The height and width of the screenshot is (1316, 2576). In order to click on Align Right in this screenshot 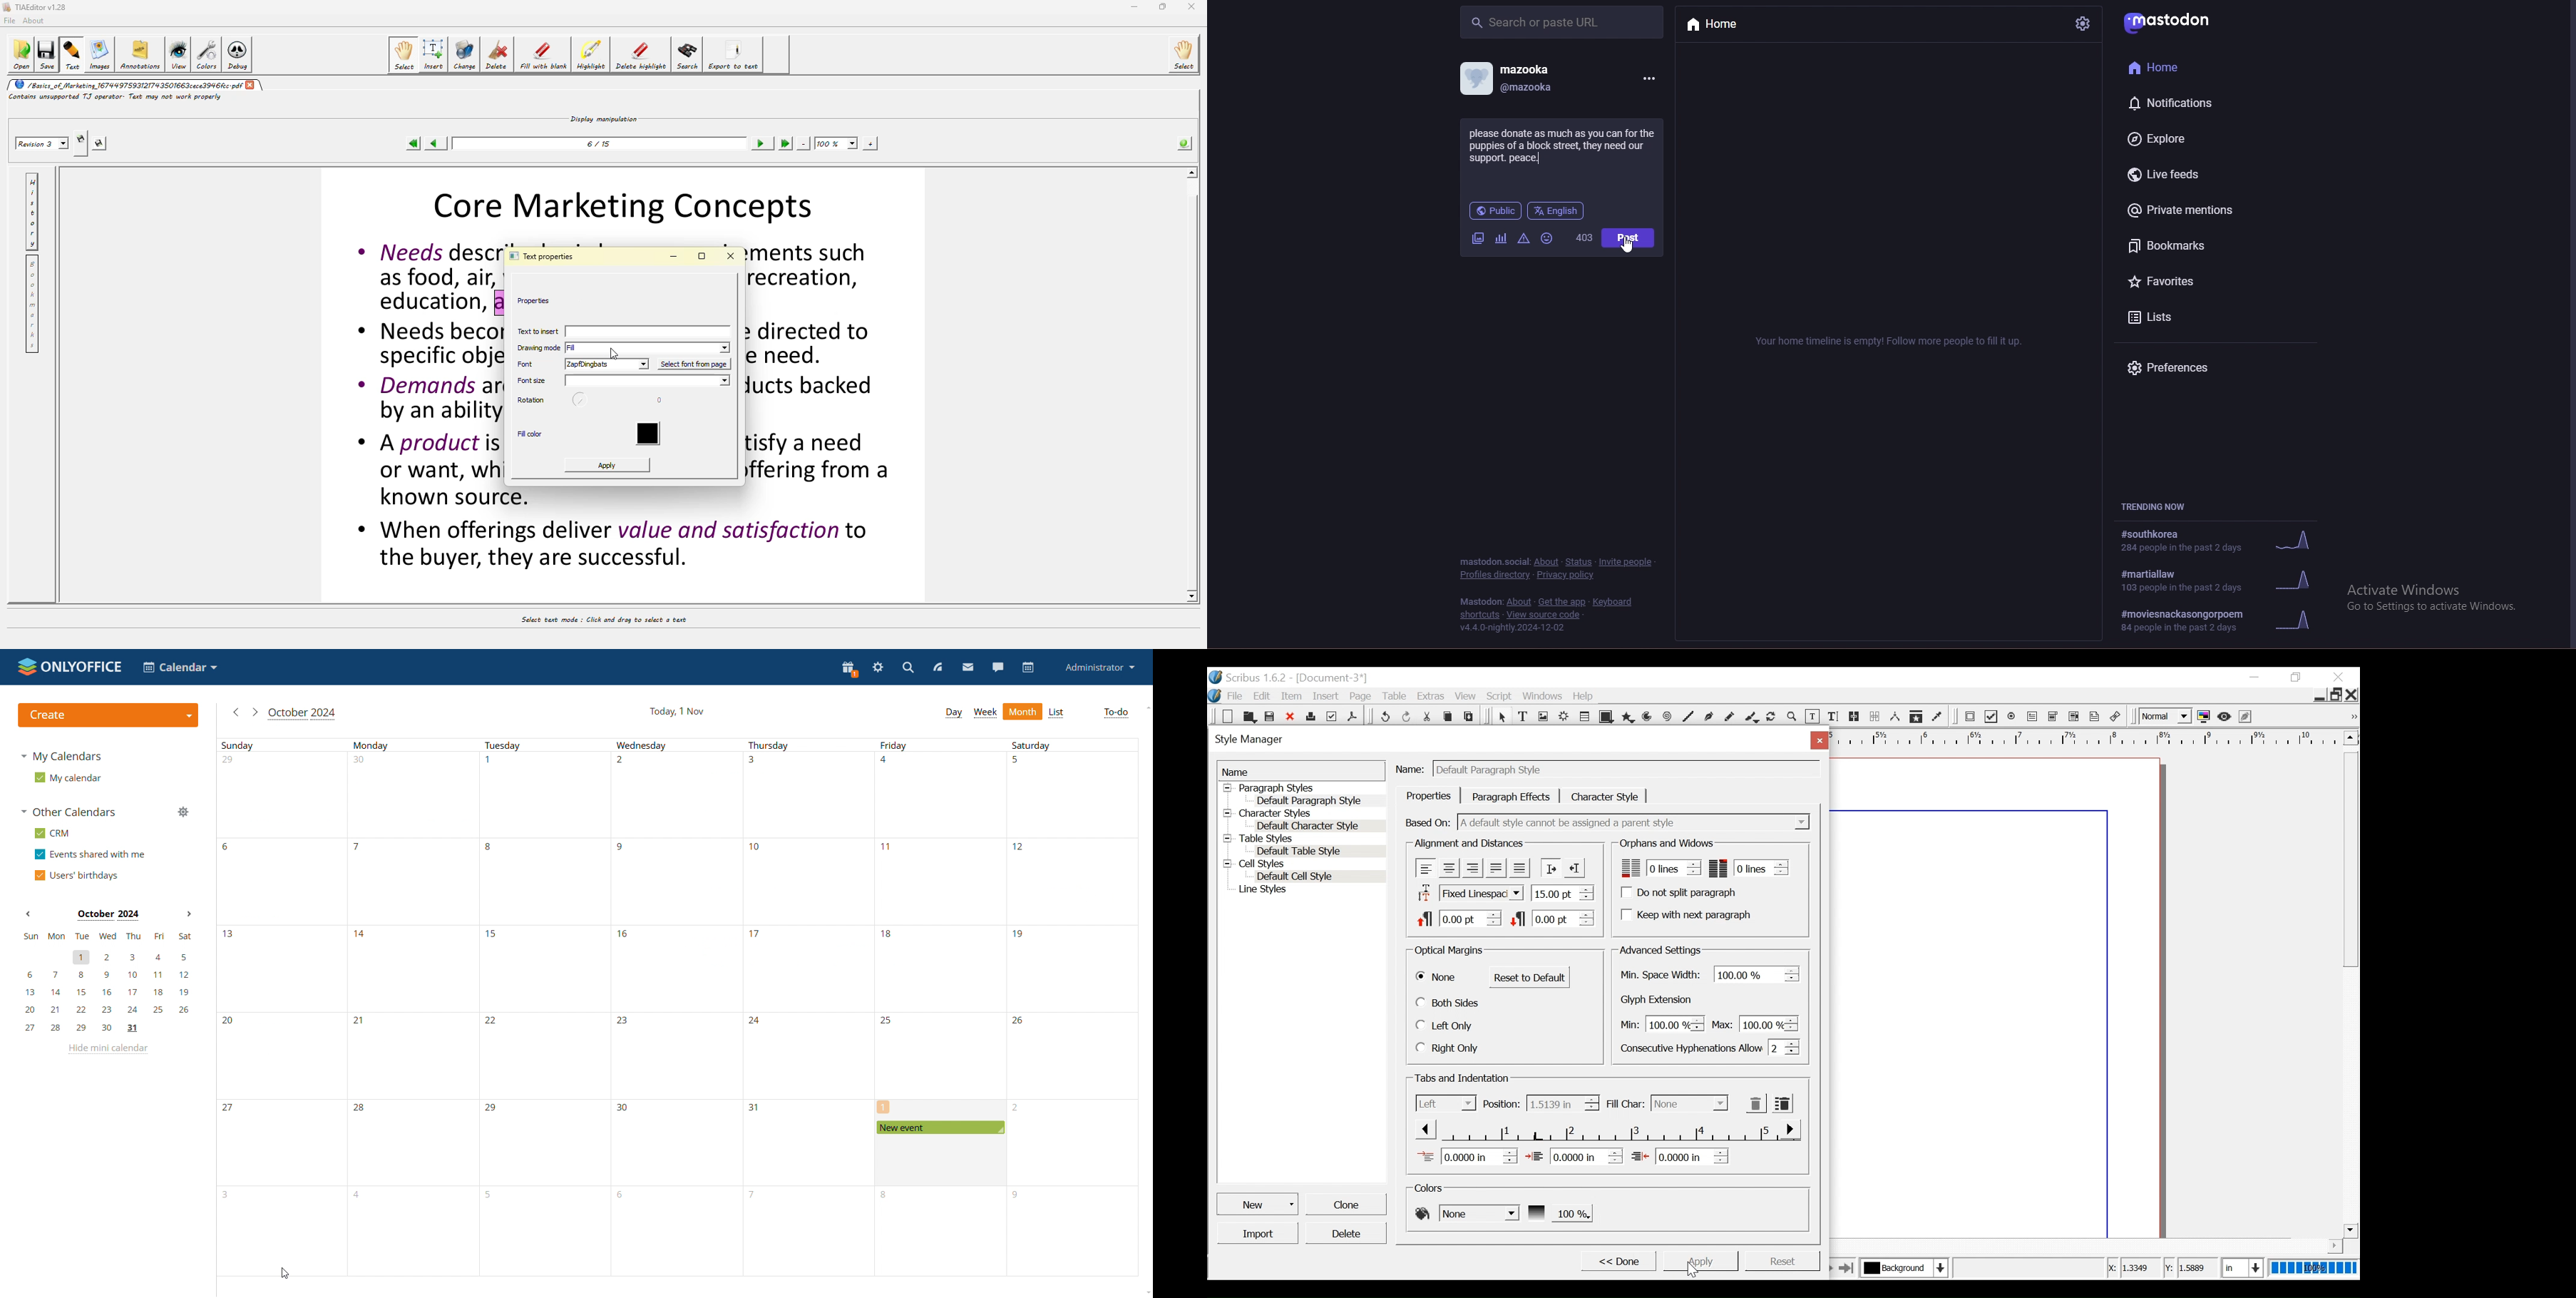, I will do `click(1472, 868)`.